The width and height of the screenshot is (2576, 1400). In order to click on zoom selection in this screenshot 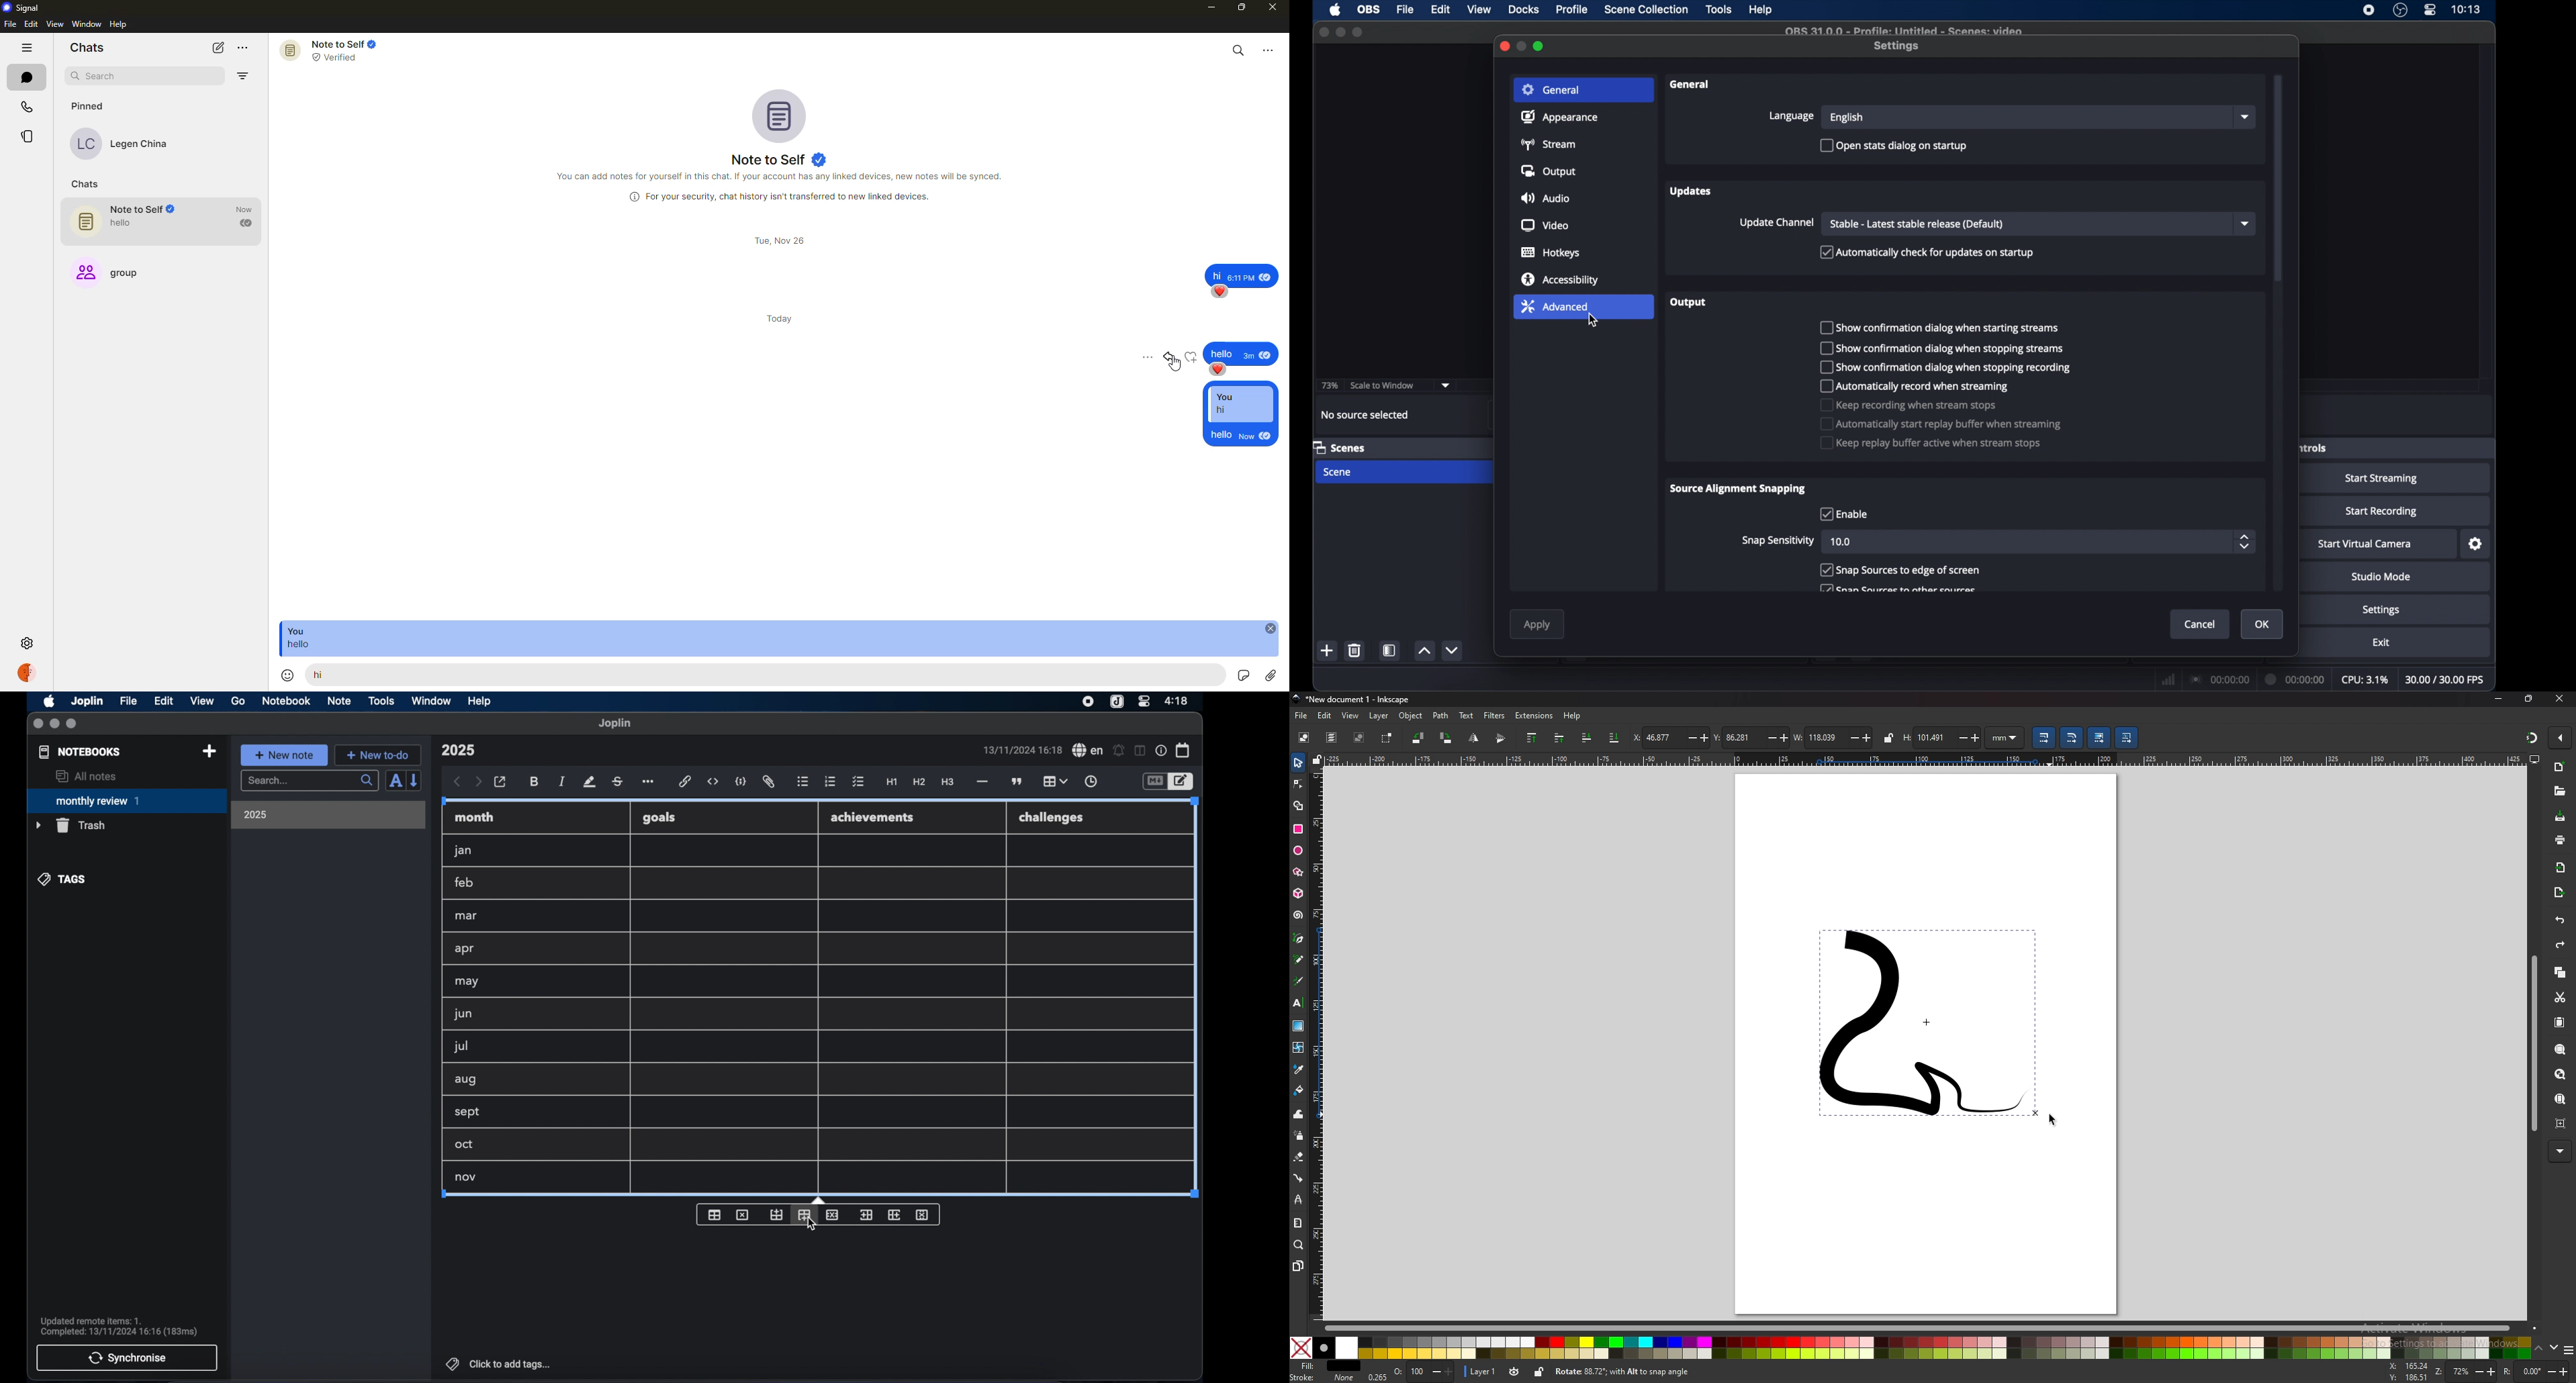, I will do `click(2559, 1048)`.